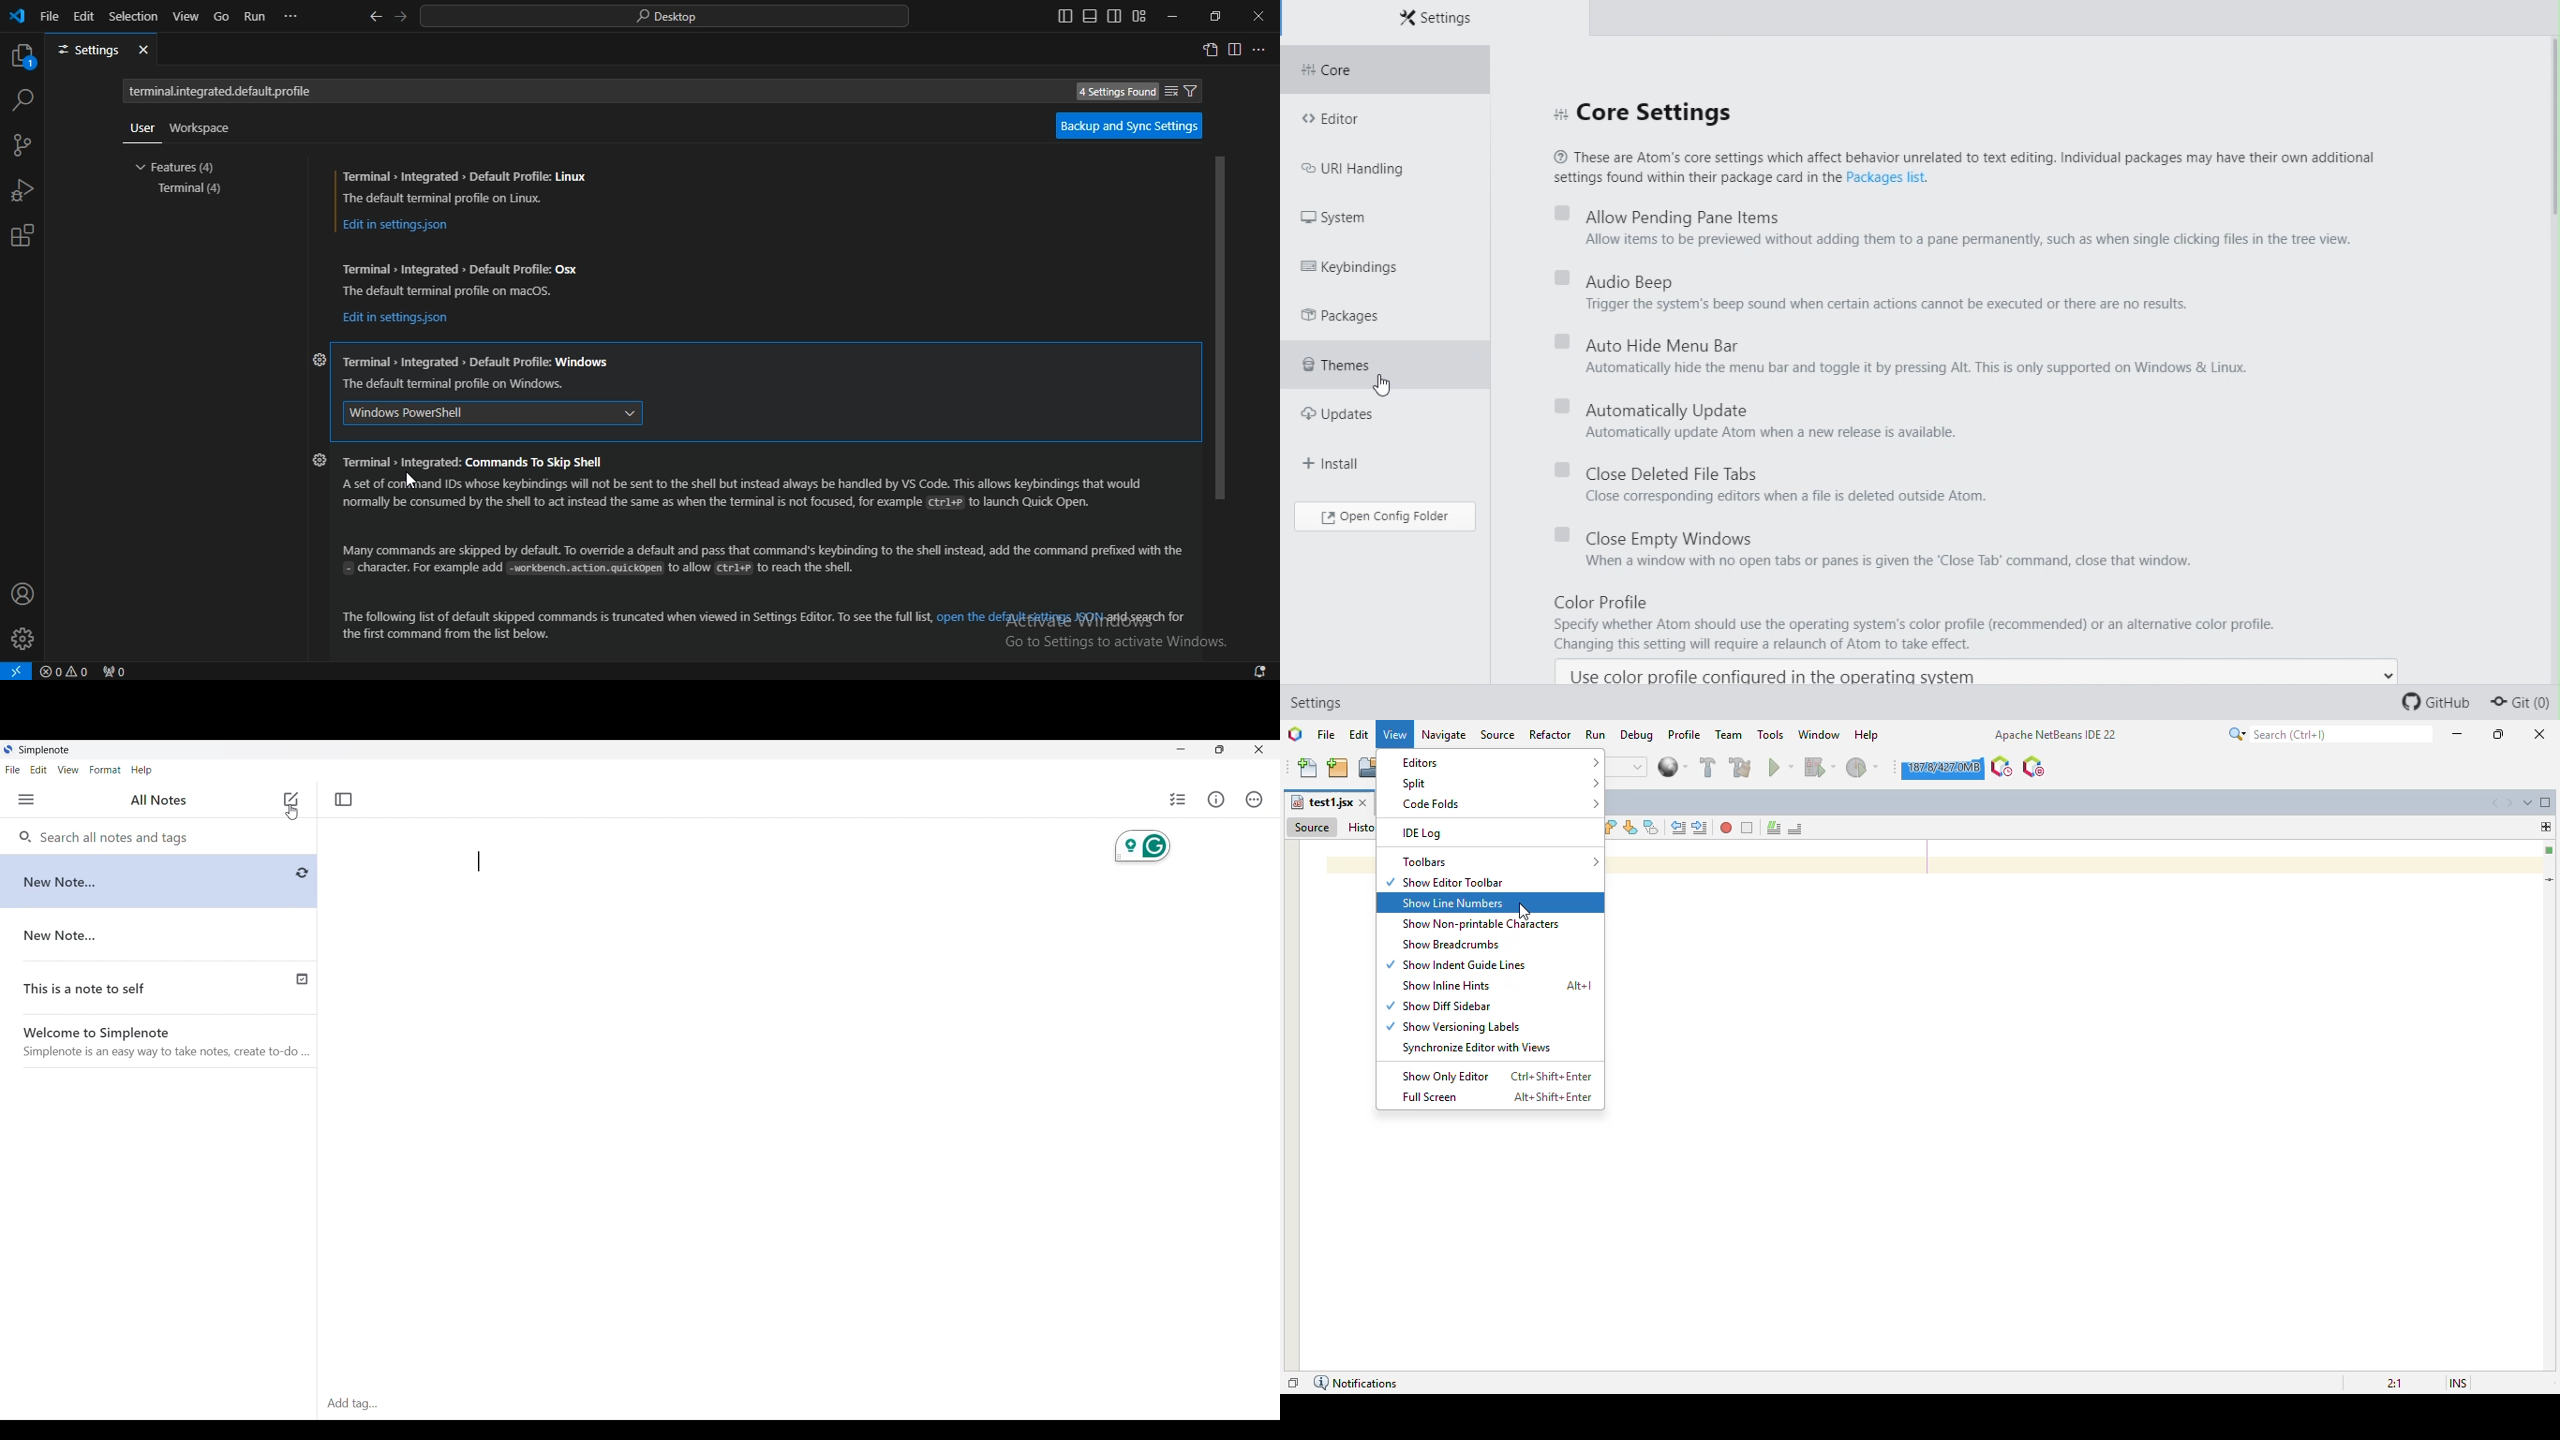  Describe the element at coordinates (320, 361) in the screenshot. I see `settings` at that location.